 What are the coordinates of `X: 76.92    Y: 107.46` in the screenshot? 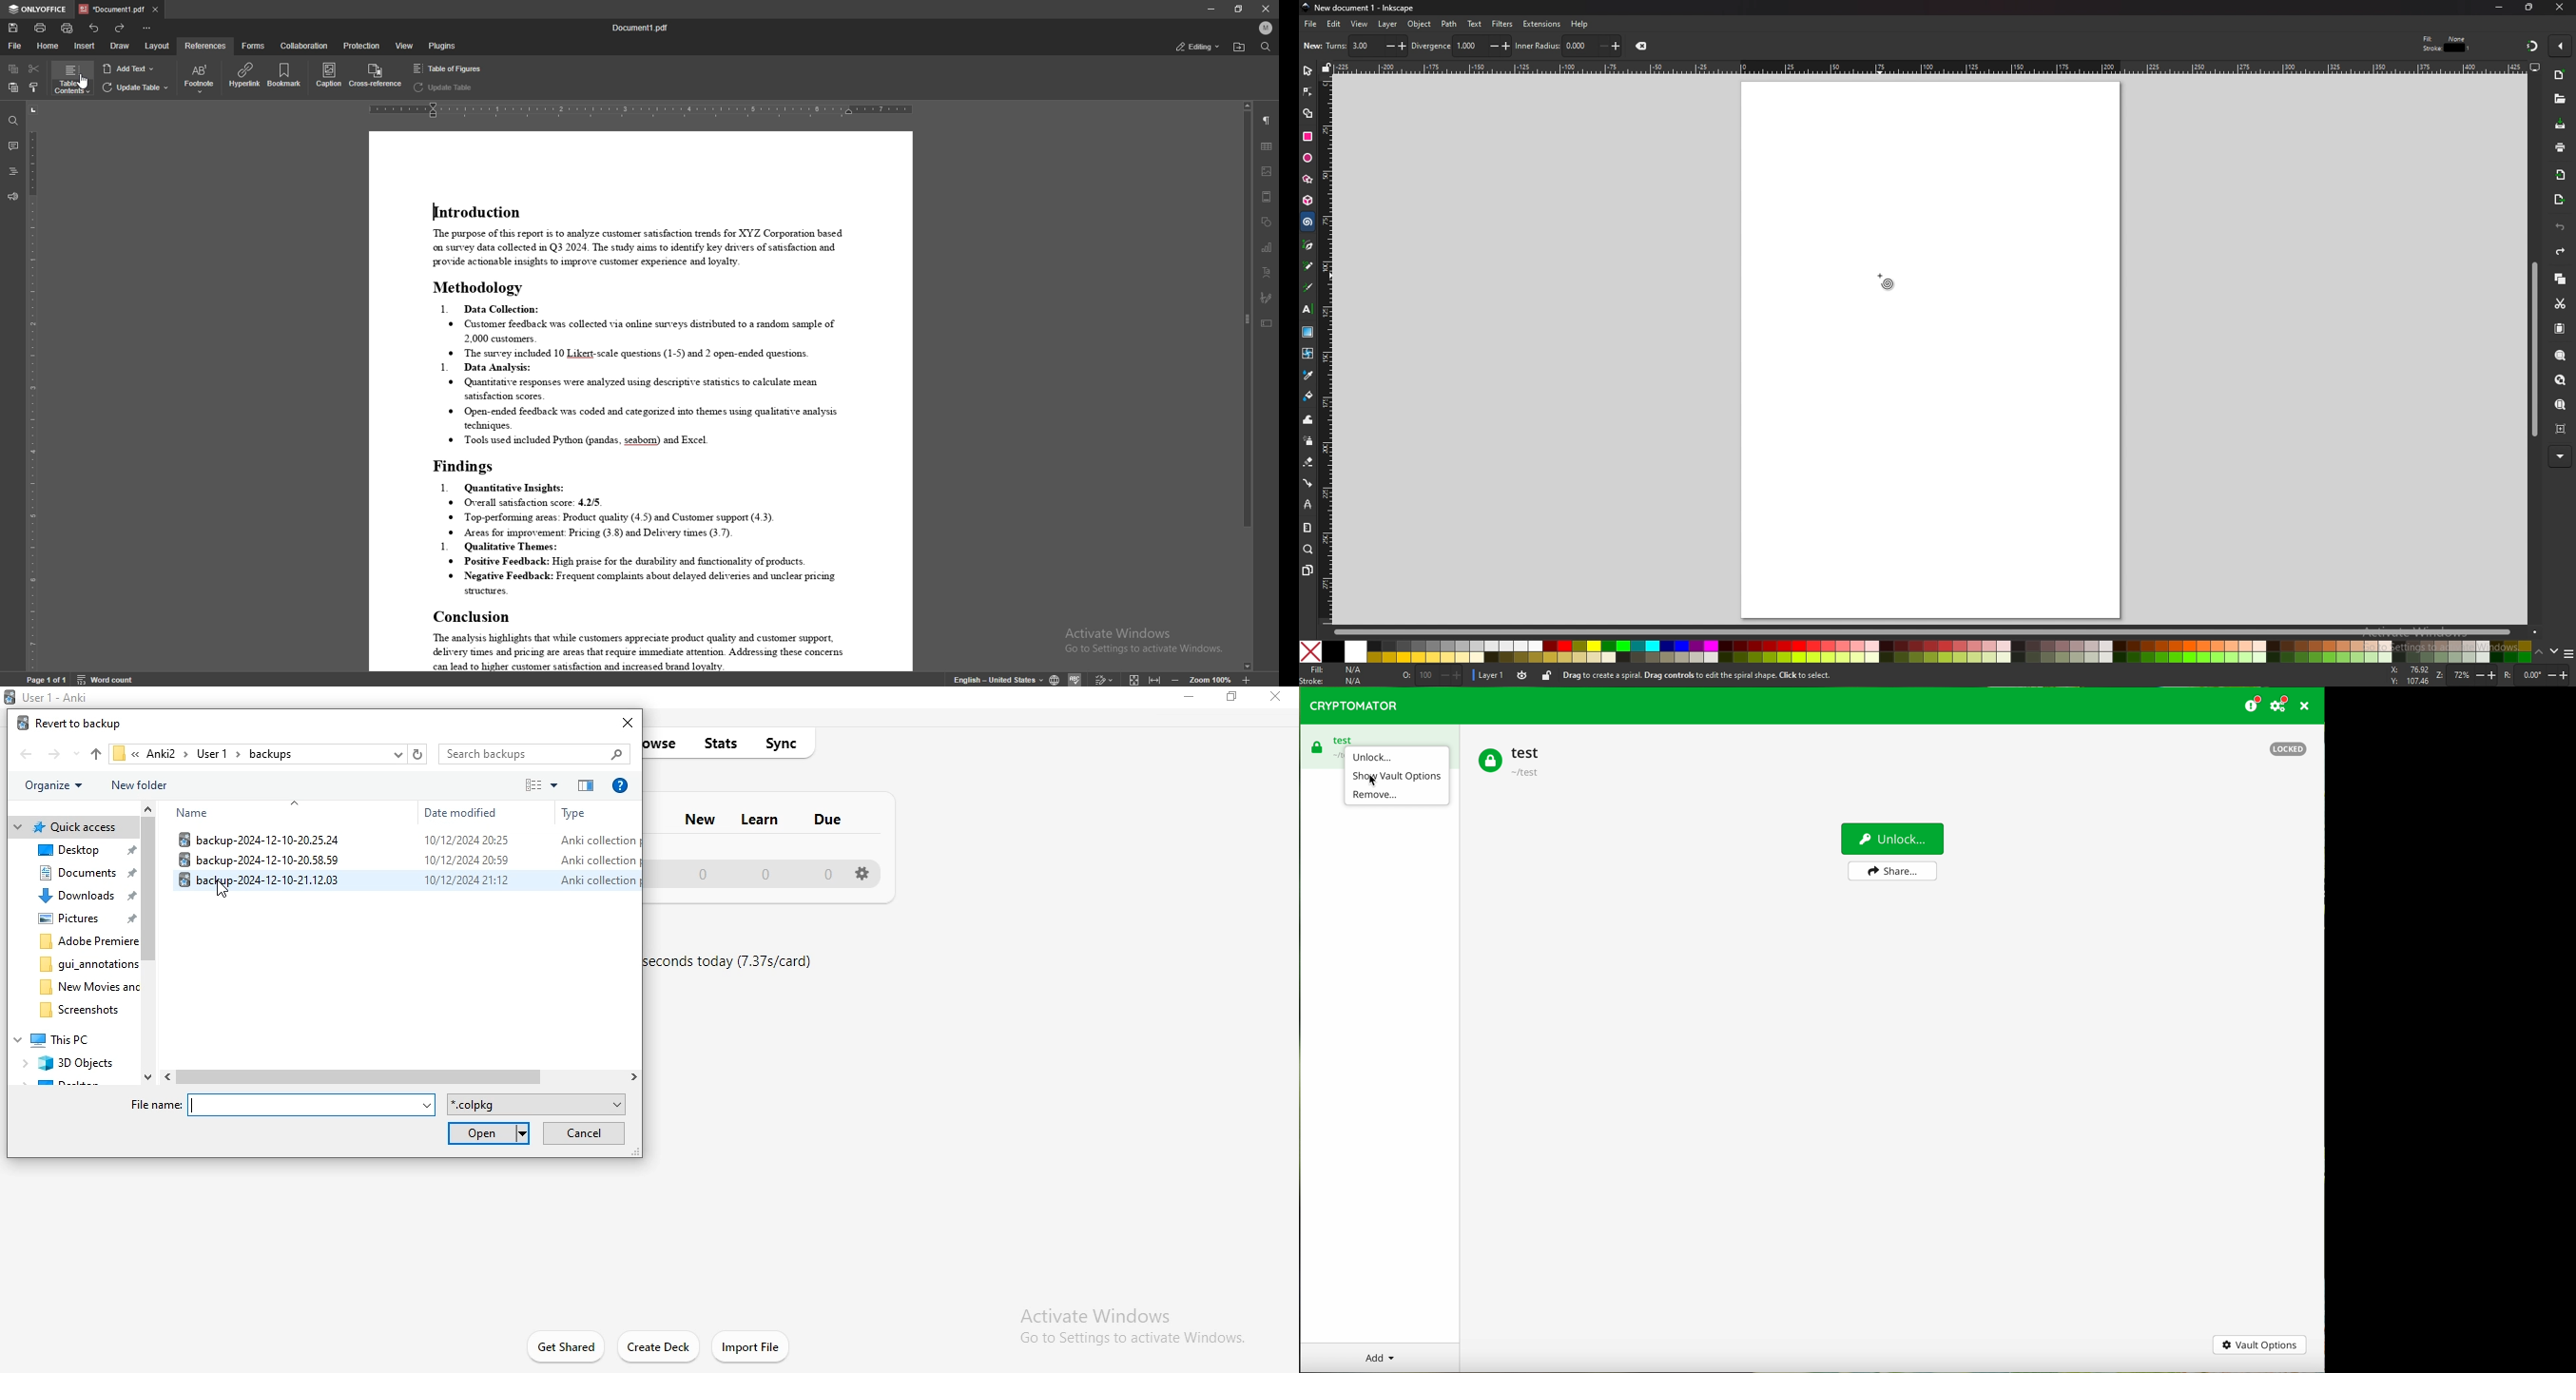 It's located at (2410, 675).